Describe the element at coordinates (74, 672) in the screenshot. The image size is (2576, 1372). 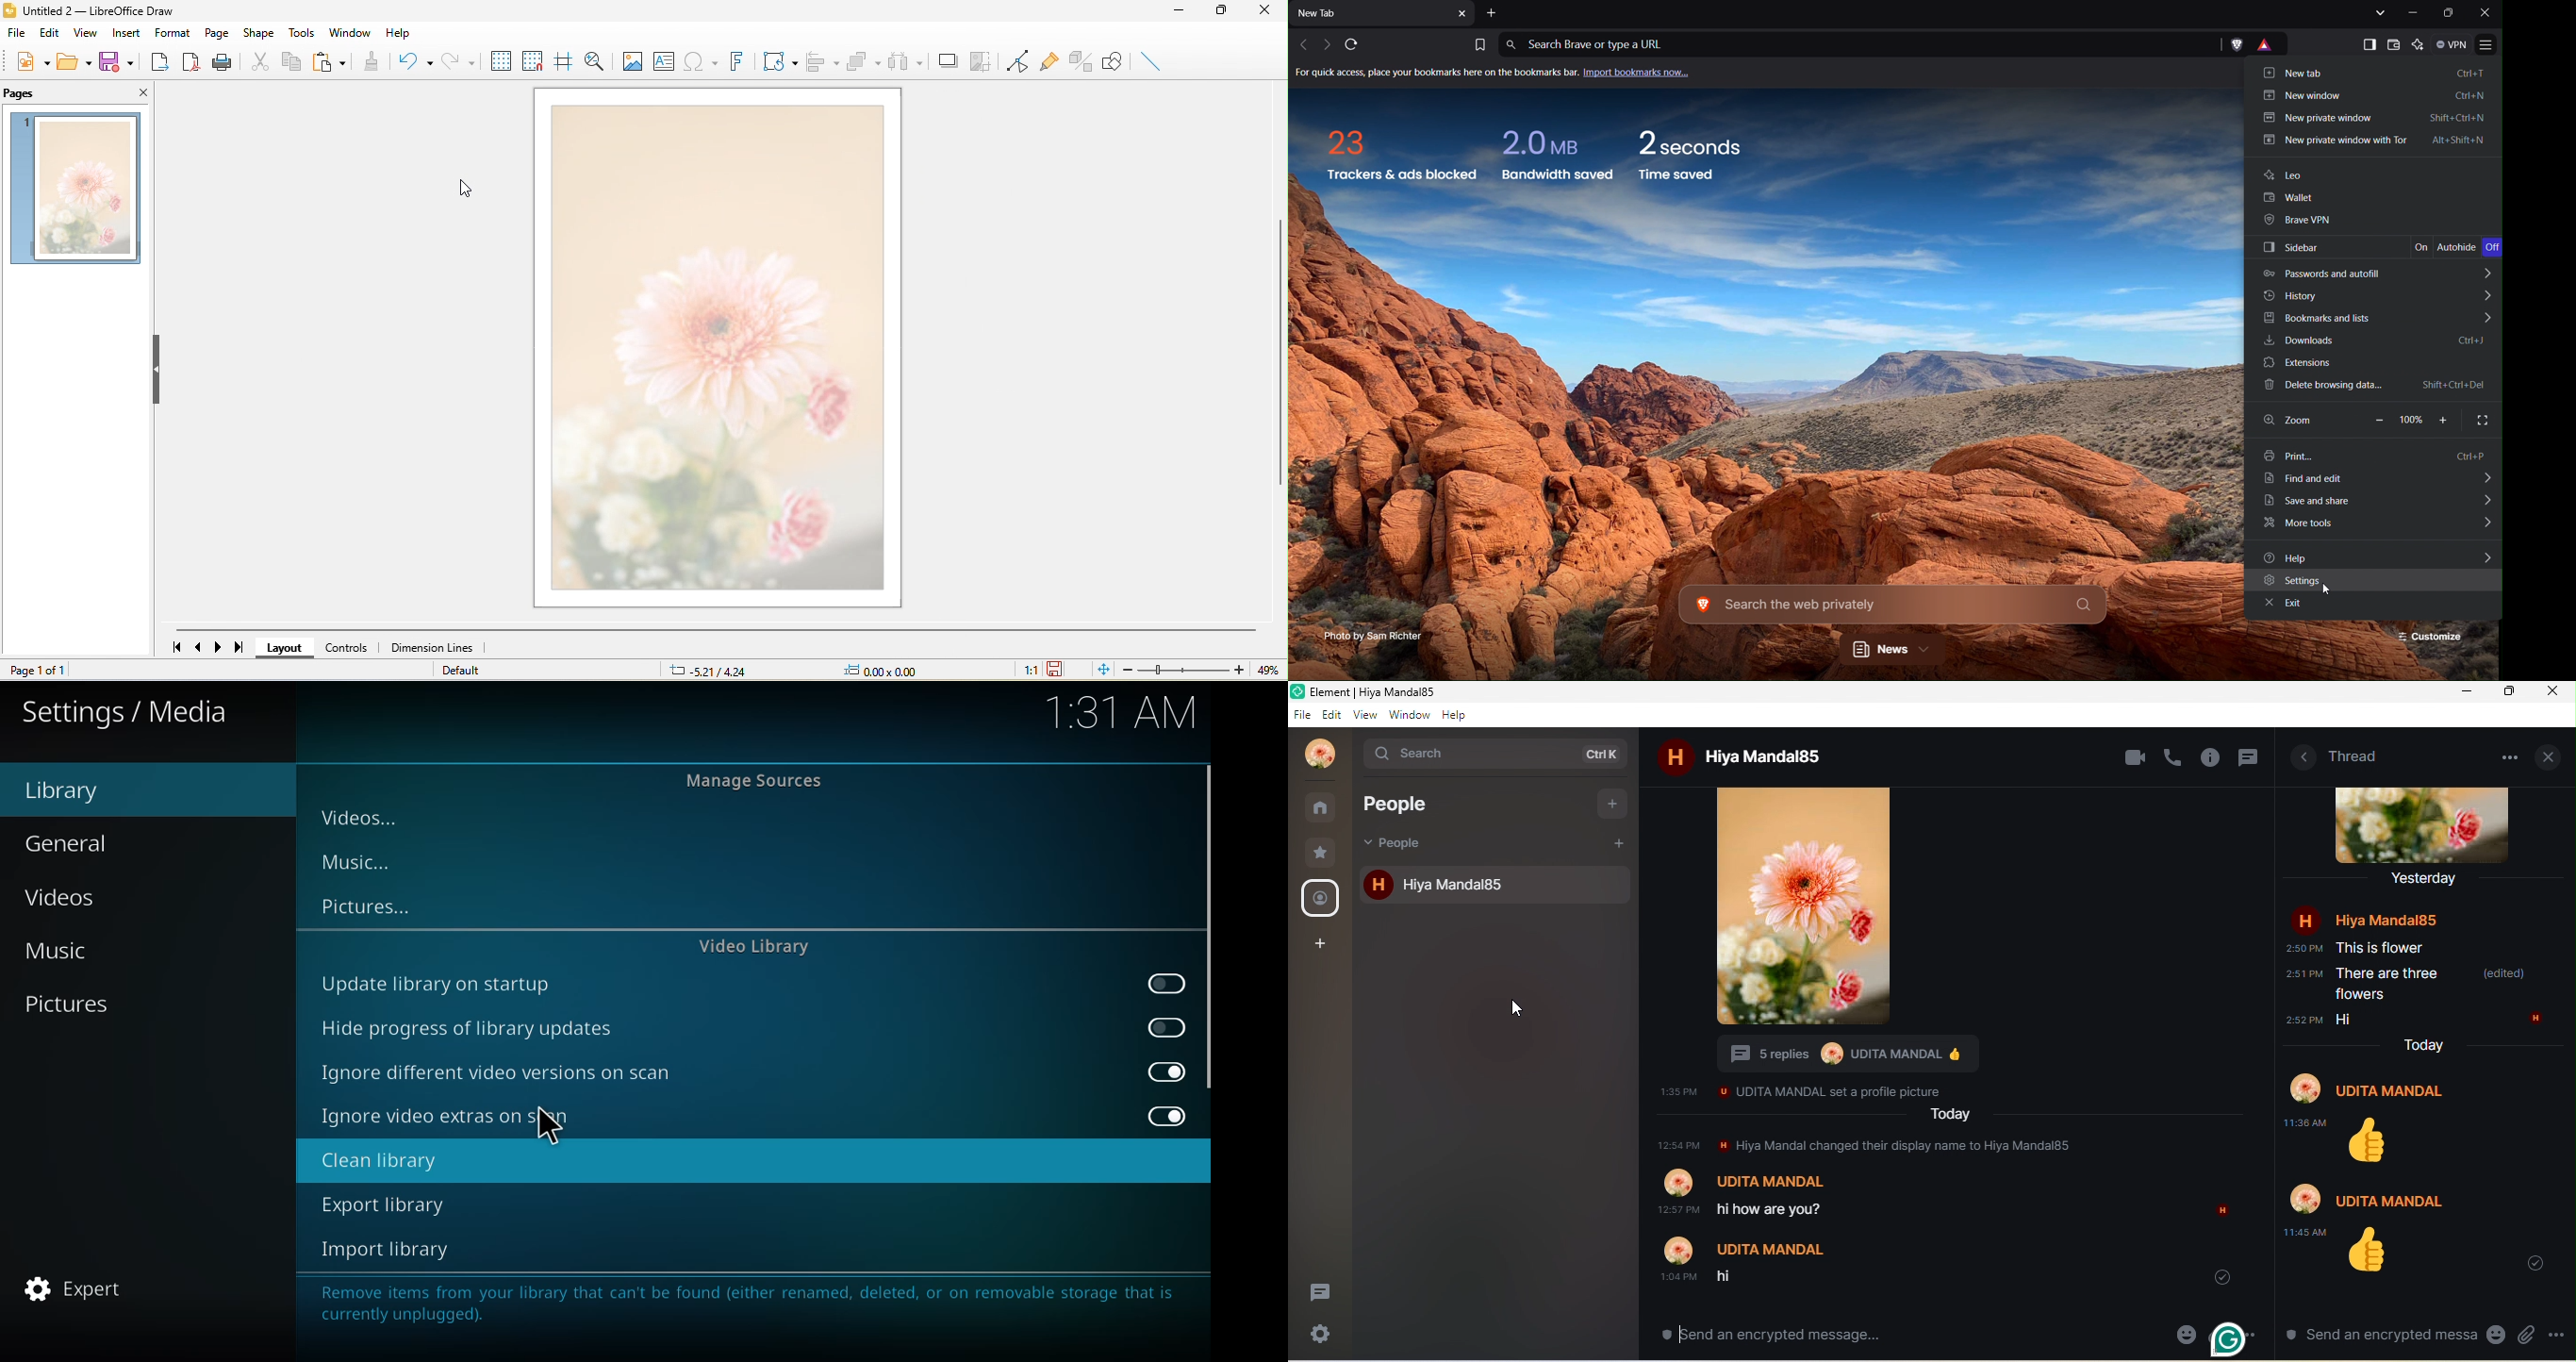
I see `page 1 of 1` at that location.